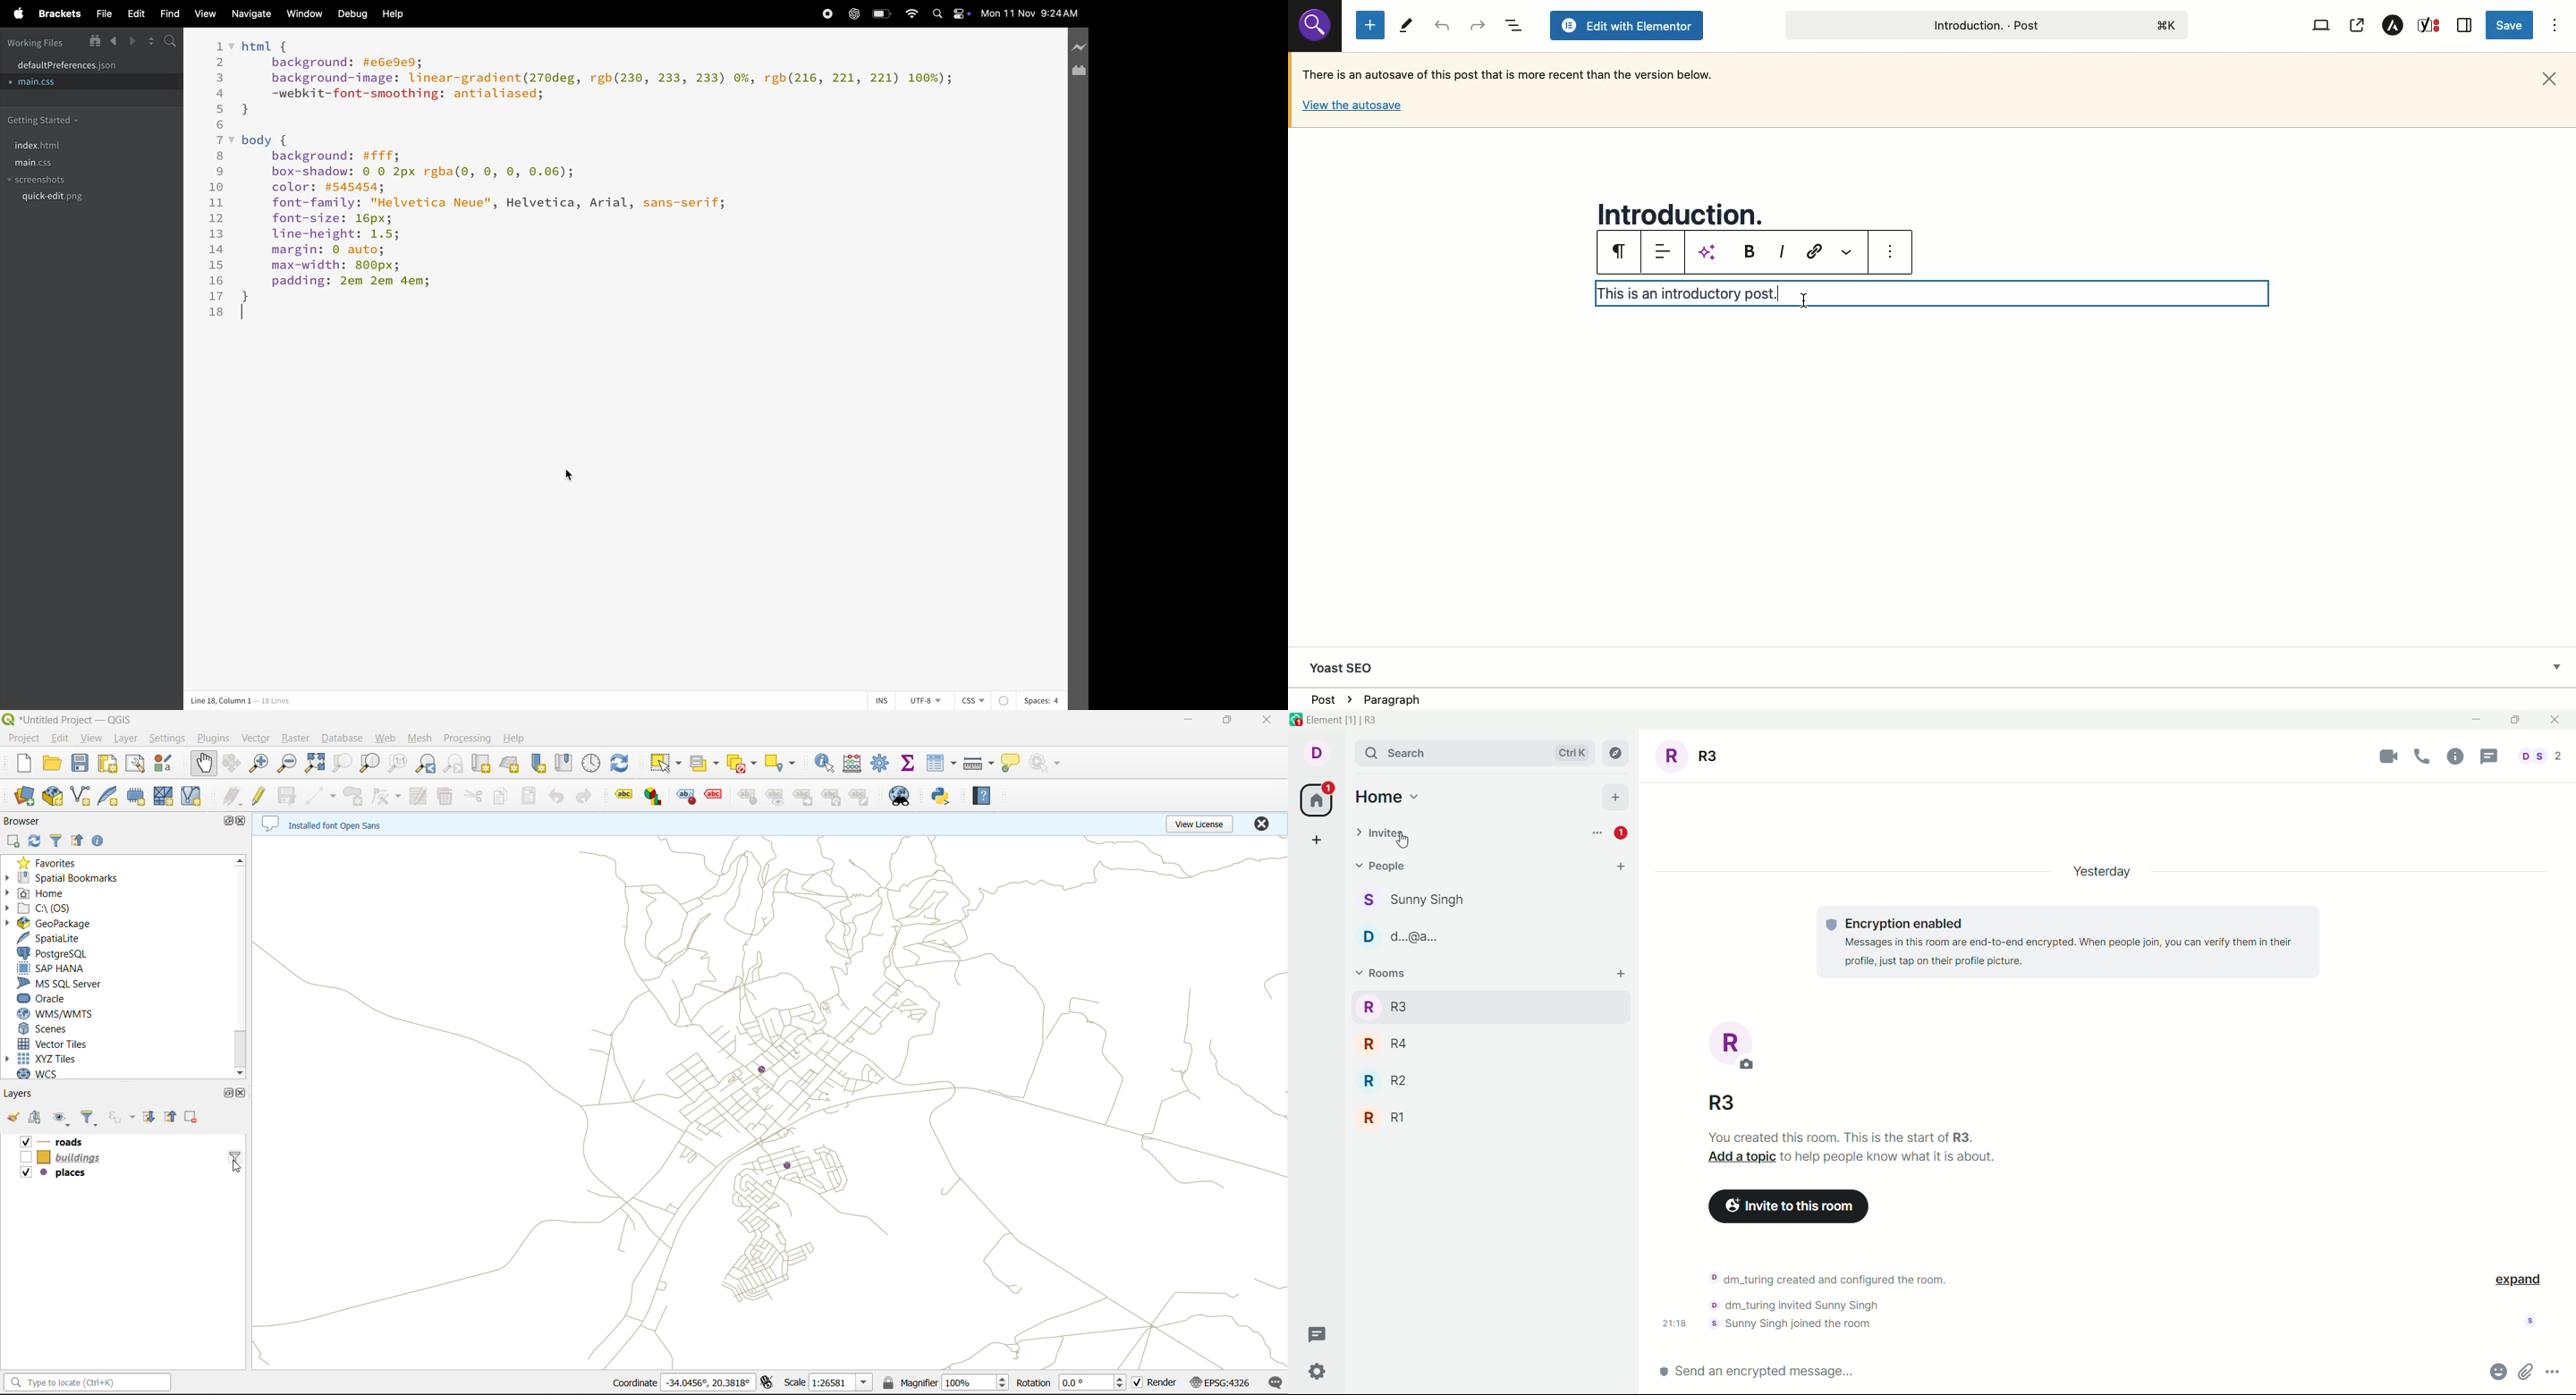 The height and width of the screenshot is (1400, 2576). I want to click on Move Label, so click(800, 797).